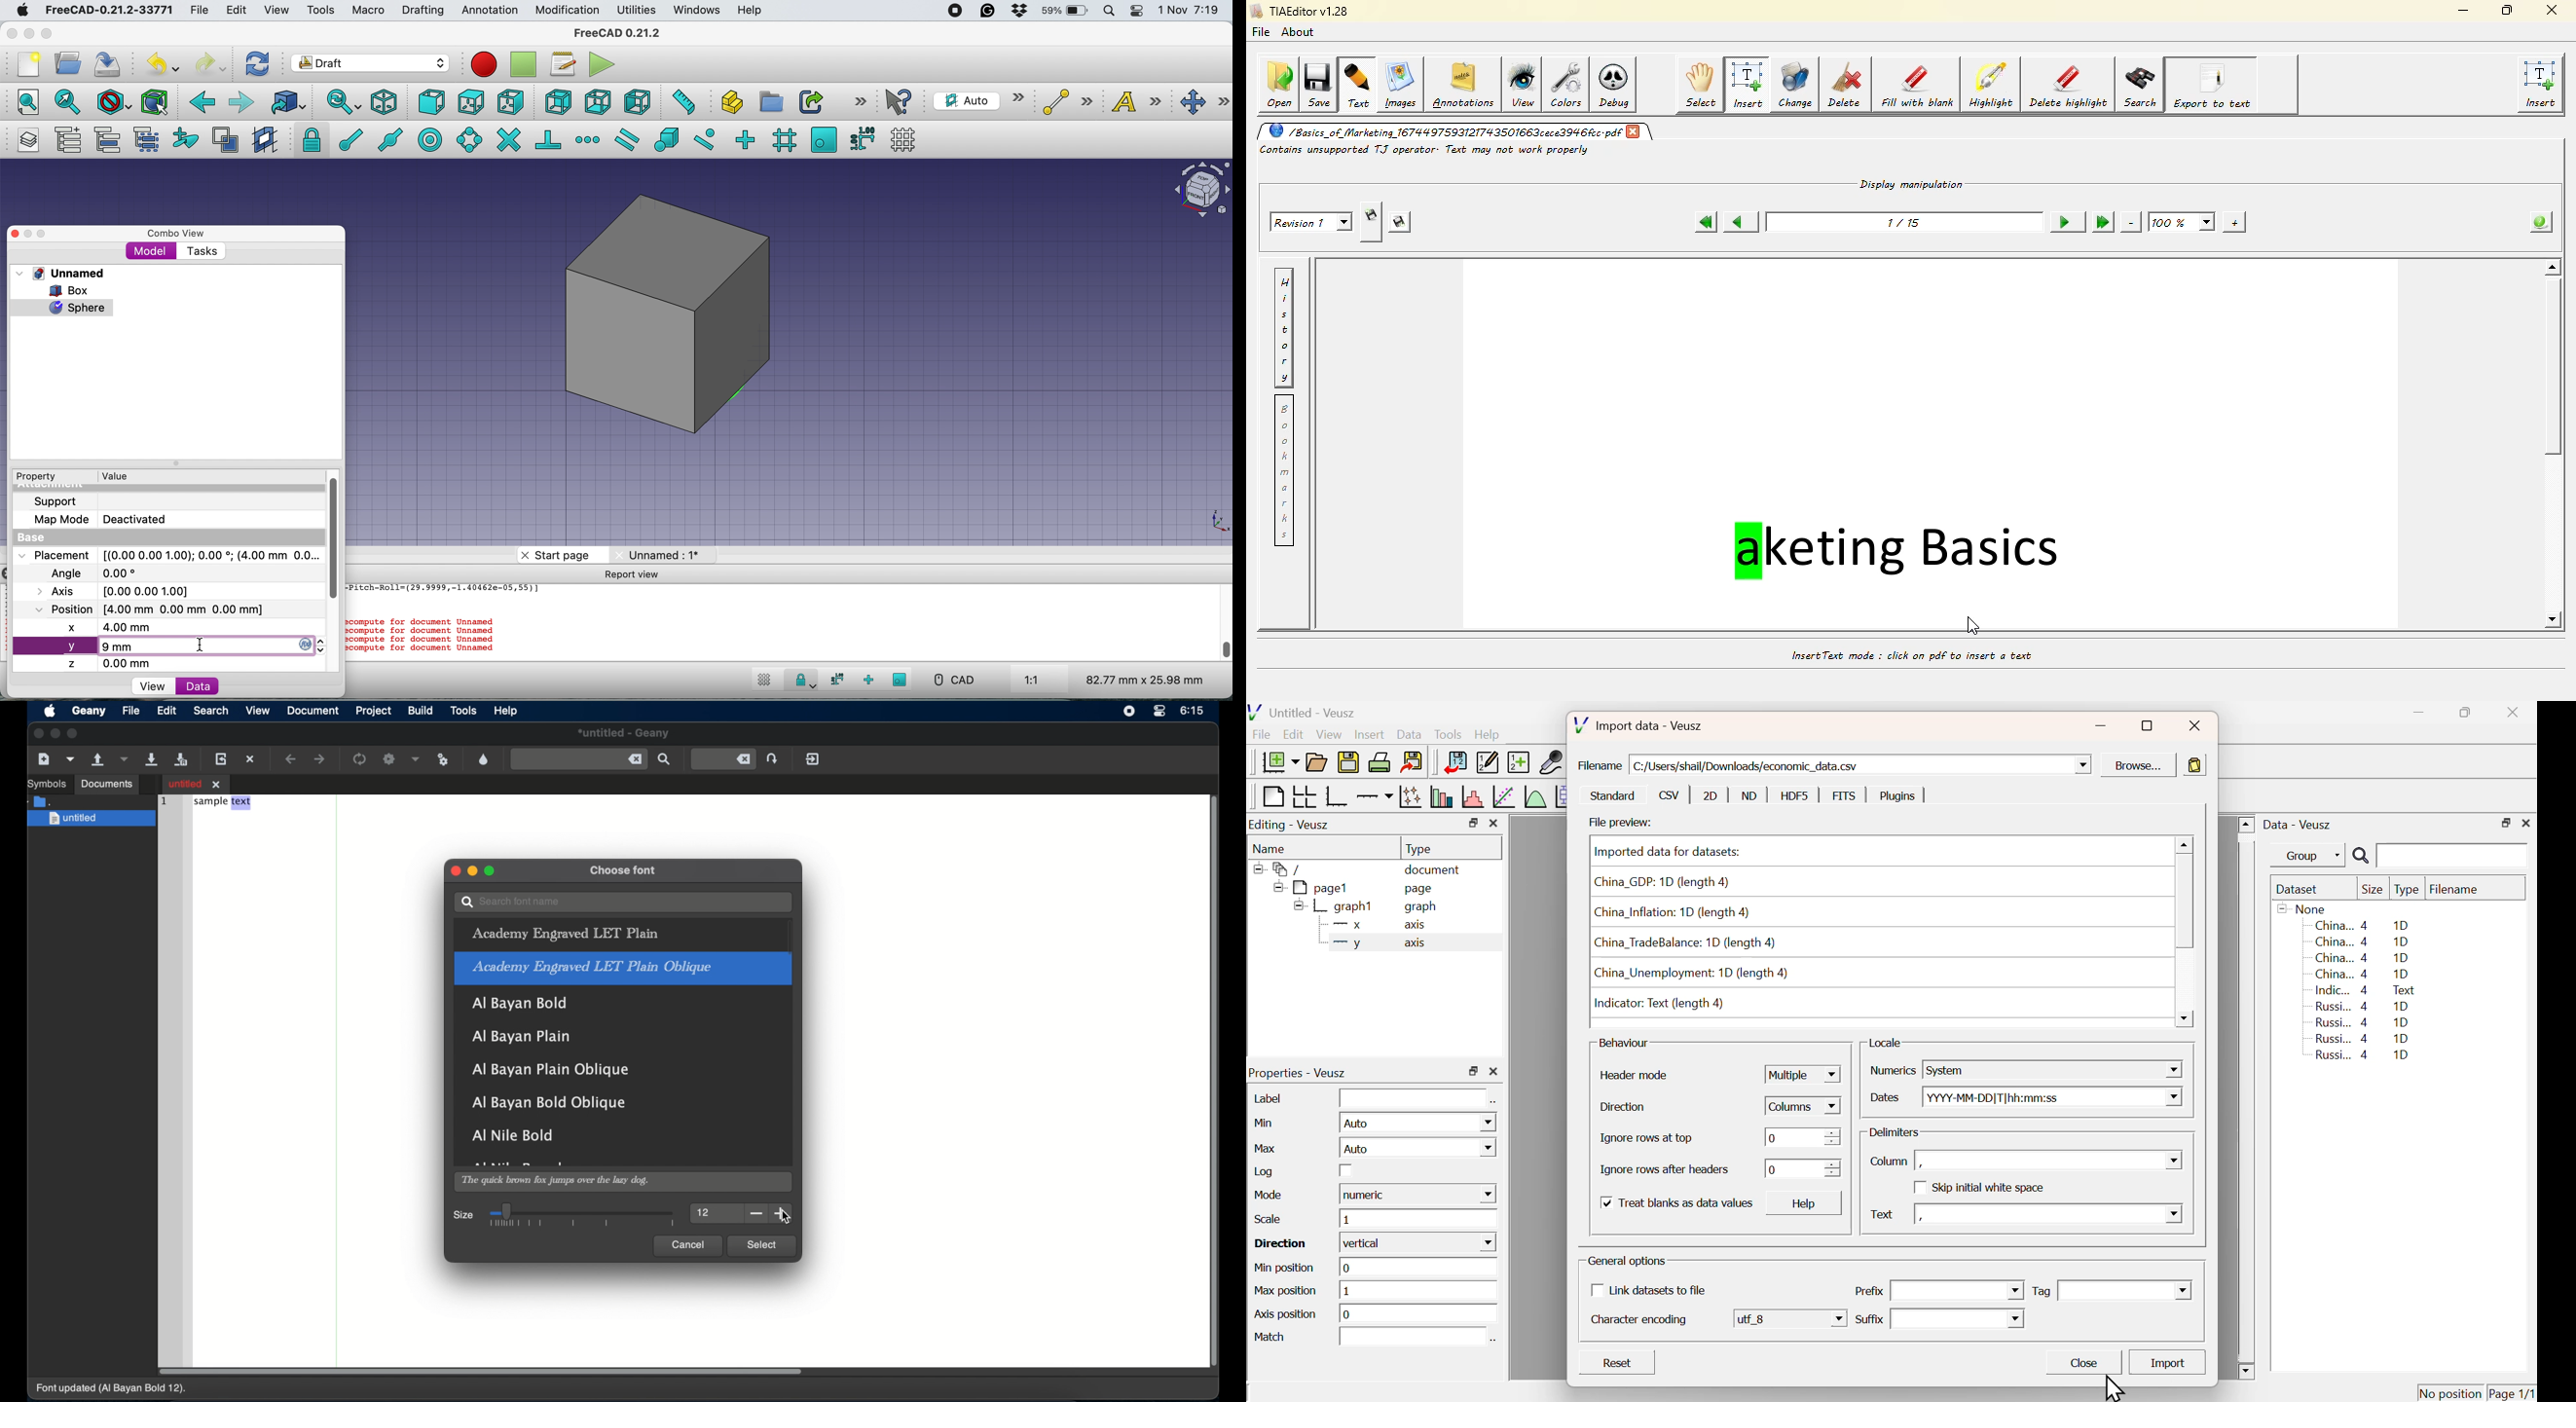 This screenshot has height=1428, width=2576. What do you see at coordinates (2105, 725) in the screenshot?
I see `Minimize` at bounding box center [2105, 725].